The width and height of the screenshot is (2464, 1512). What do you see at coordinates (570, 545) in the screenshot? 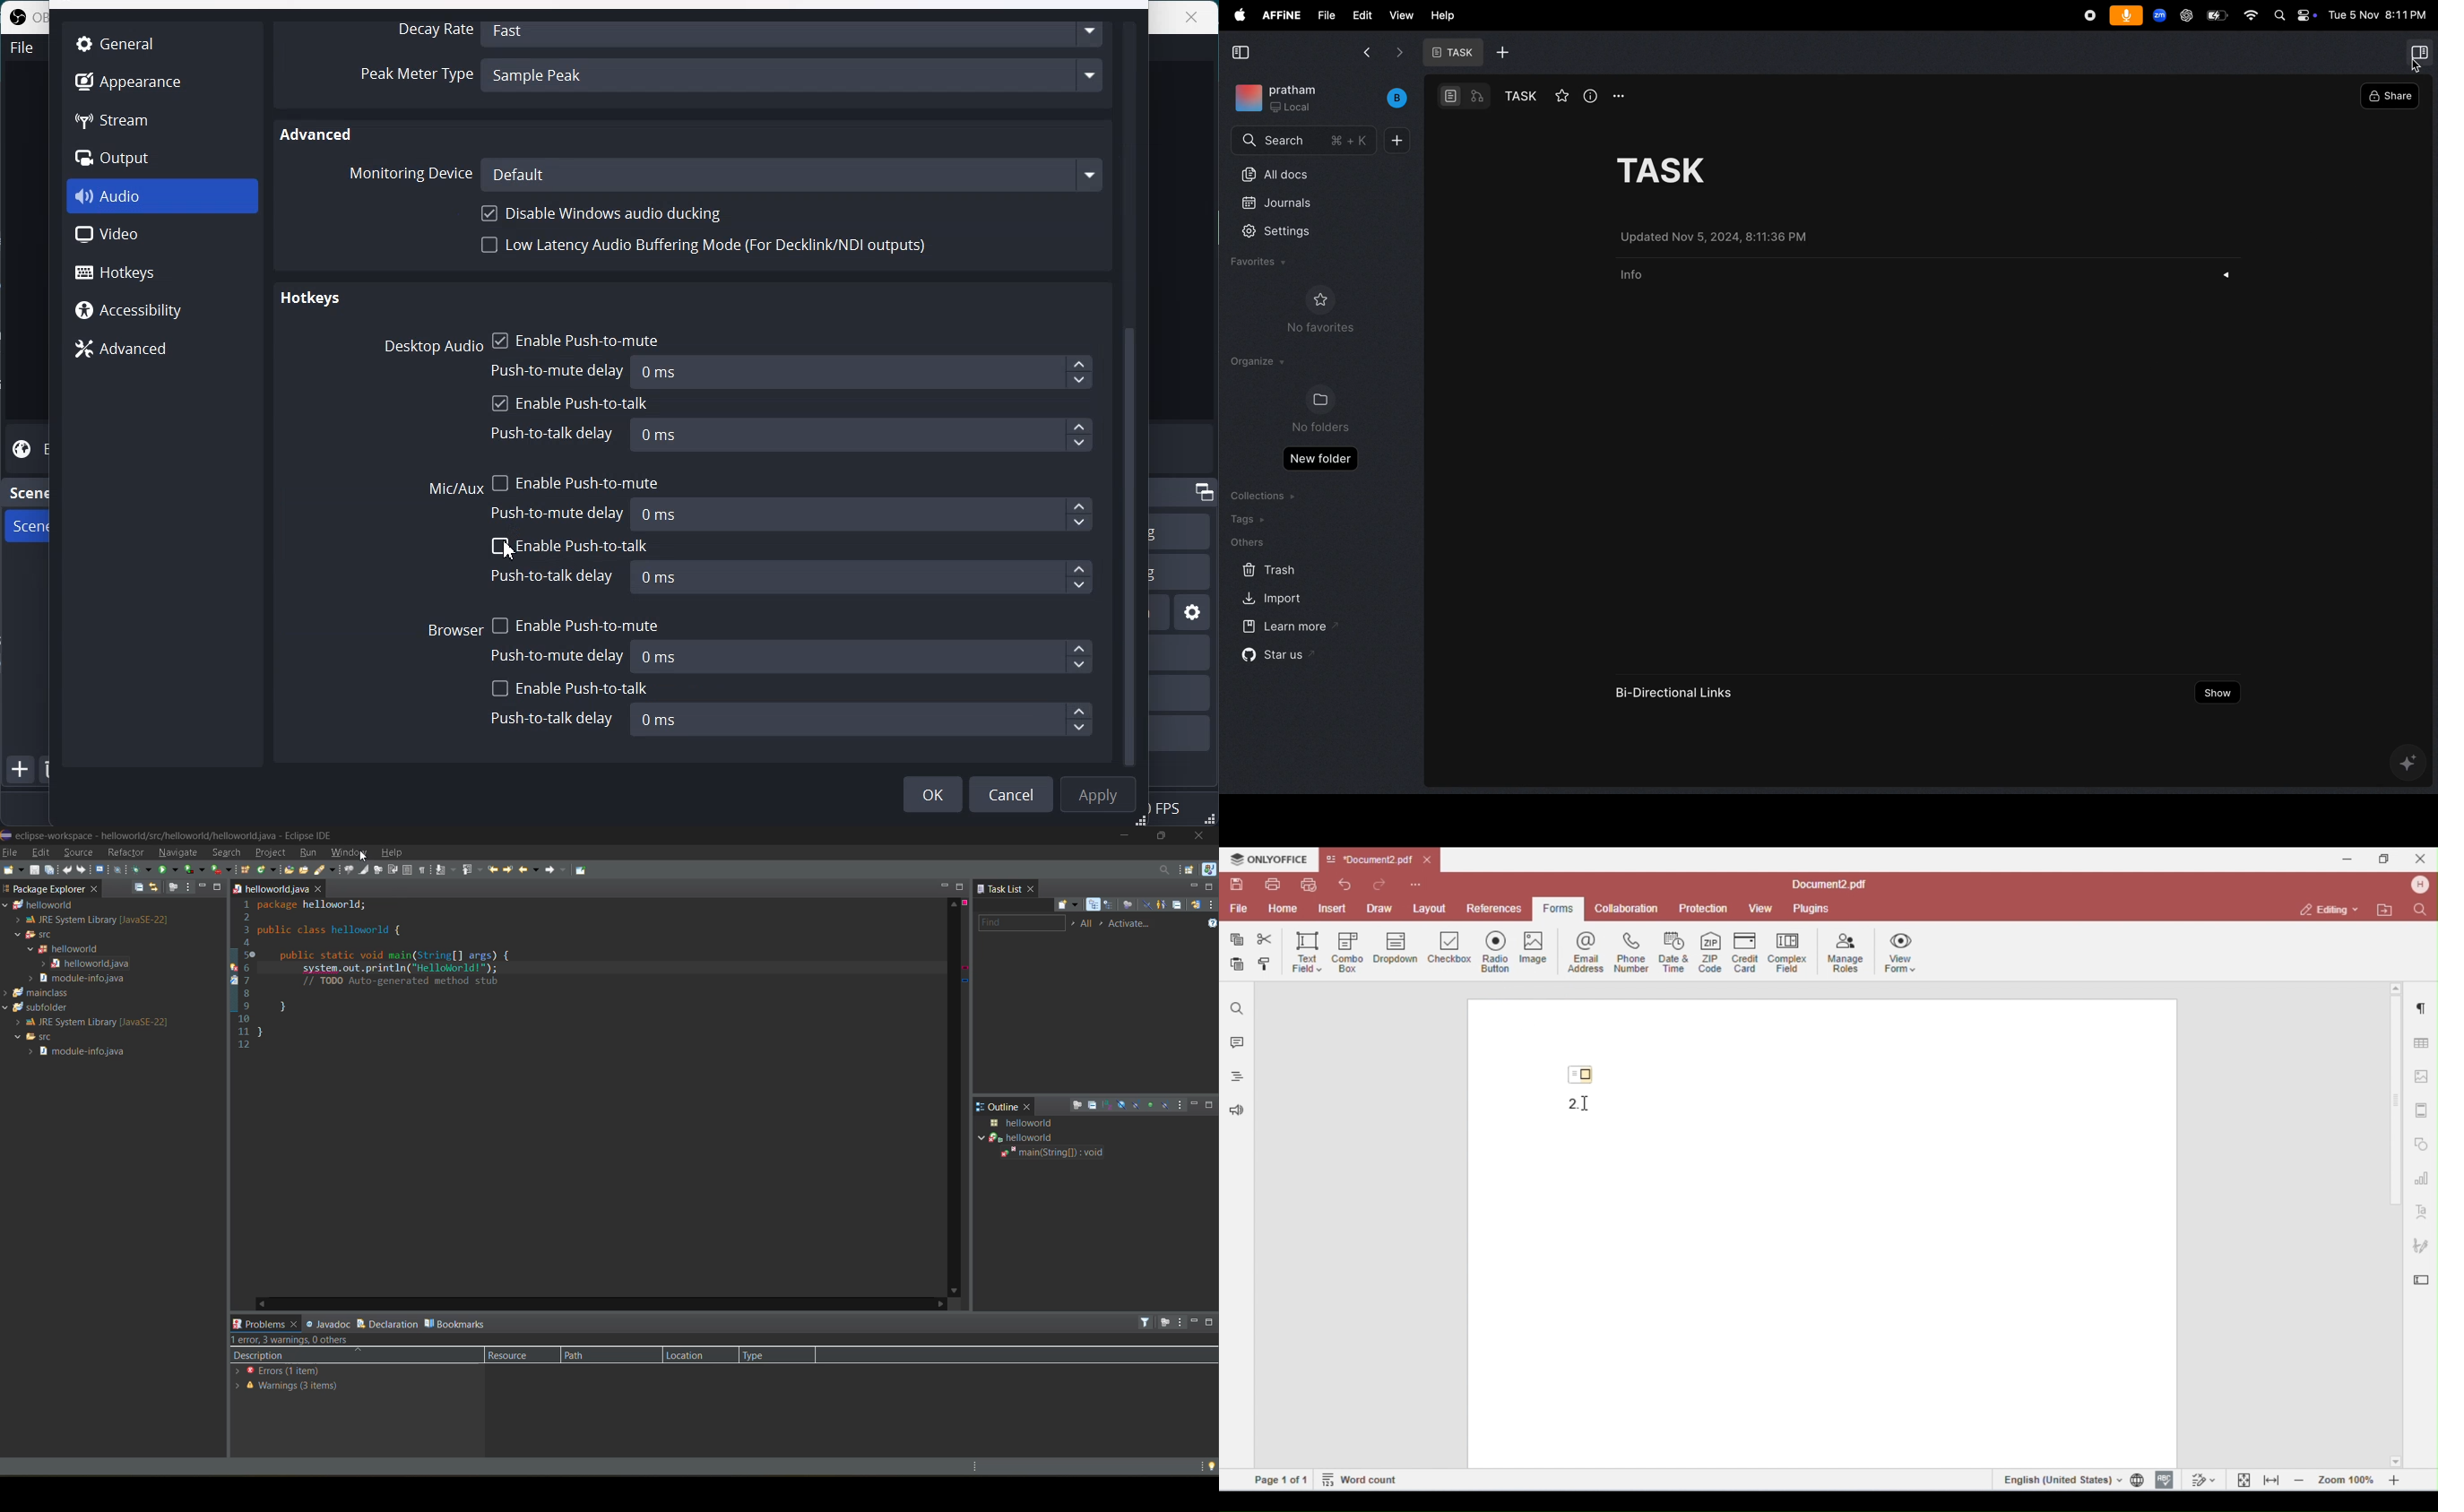
I see `Enable Push-to-talk` at bounding box center [570, 545].